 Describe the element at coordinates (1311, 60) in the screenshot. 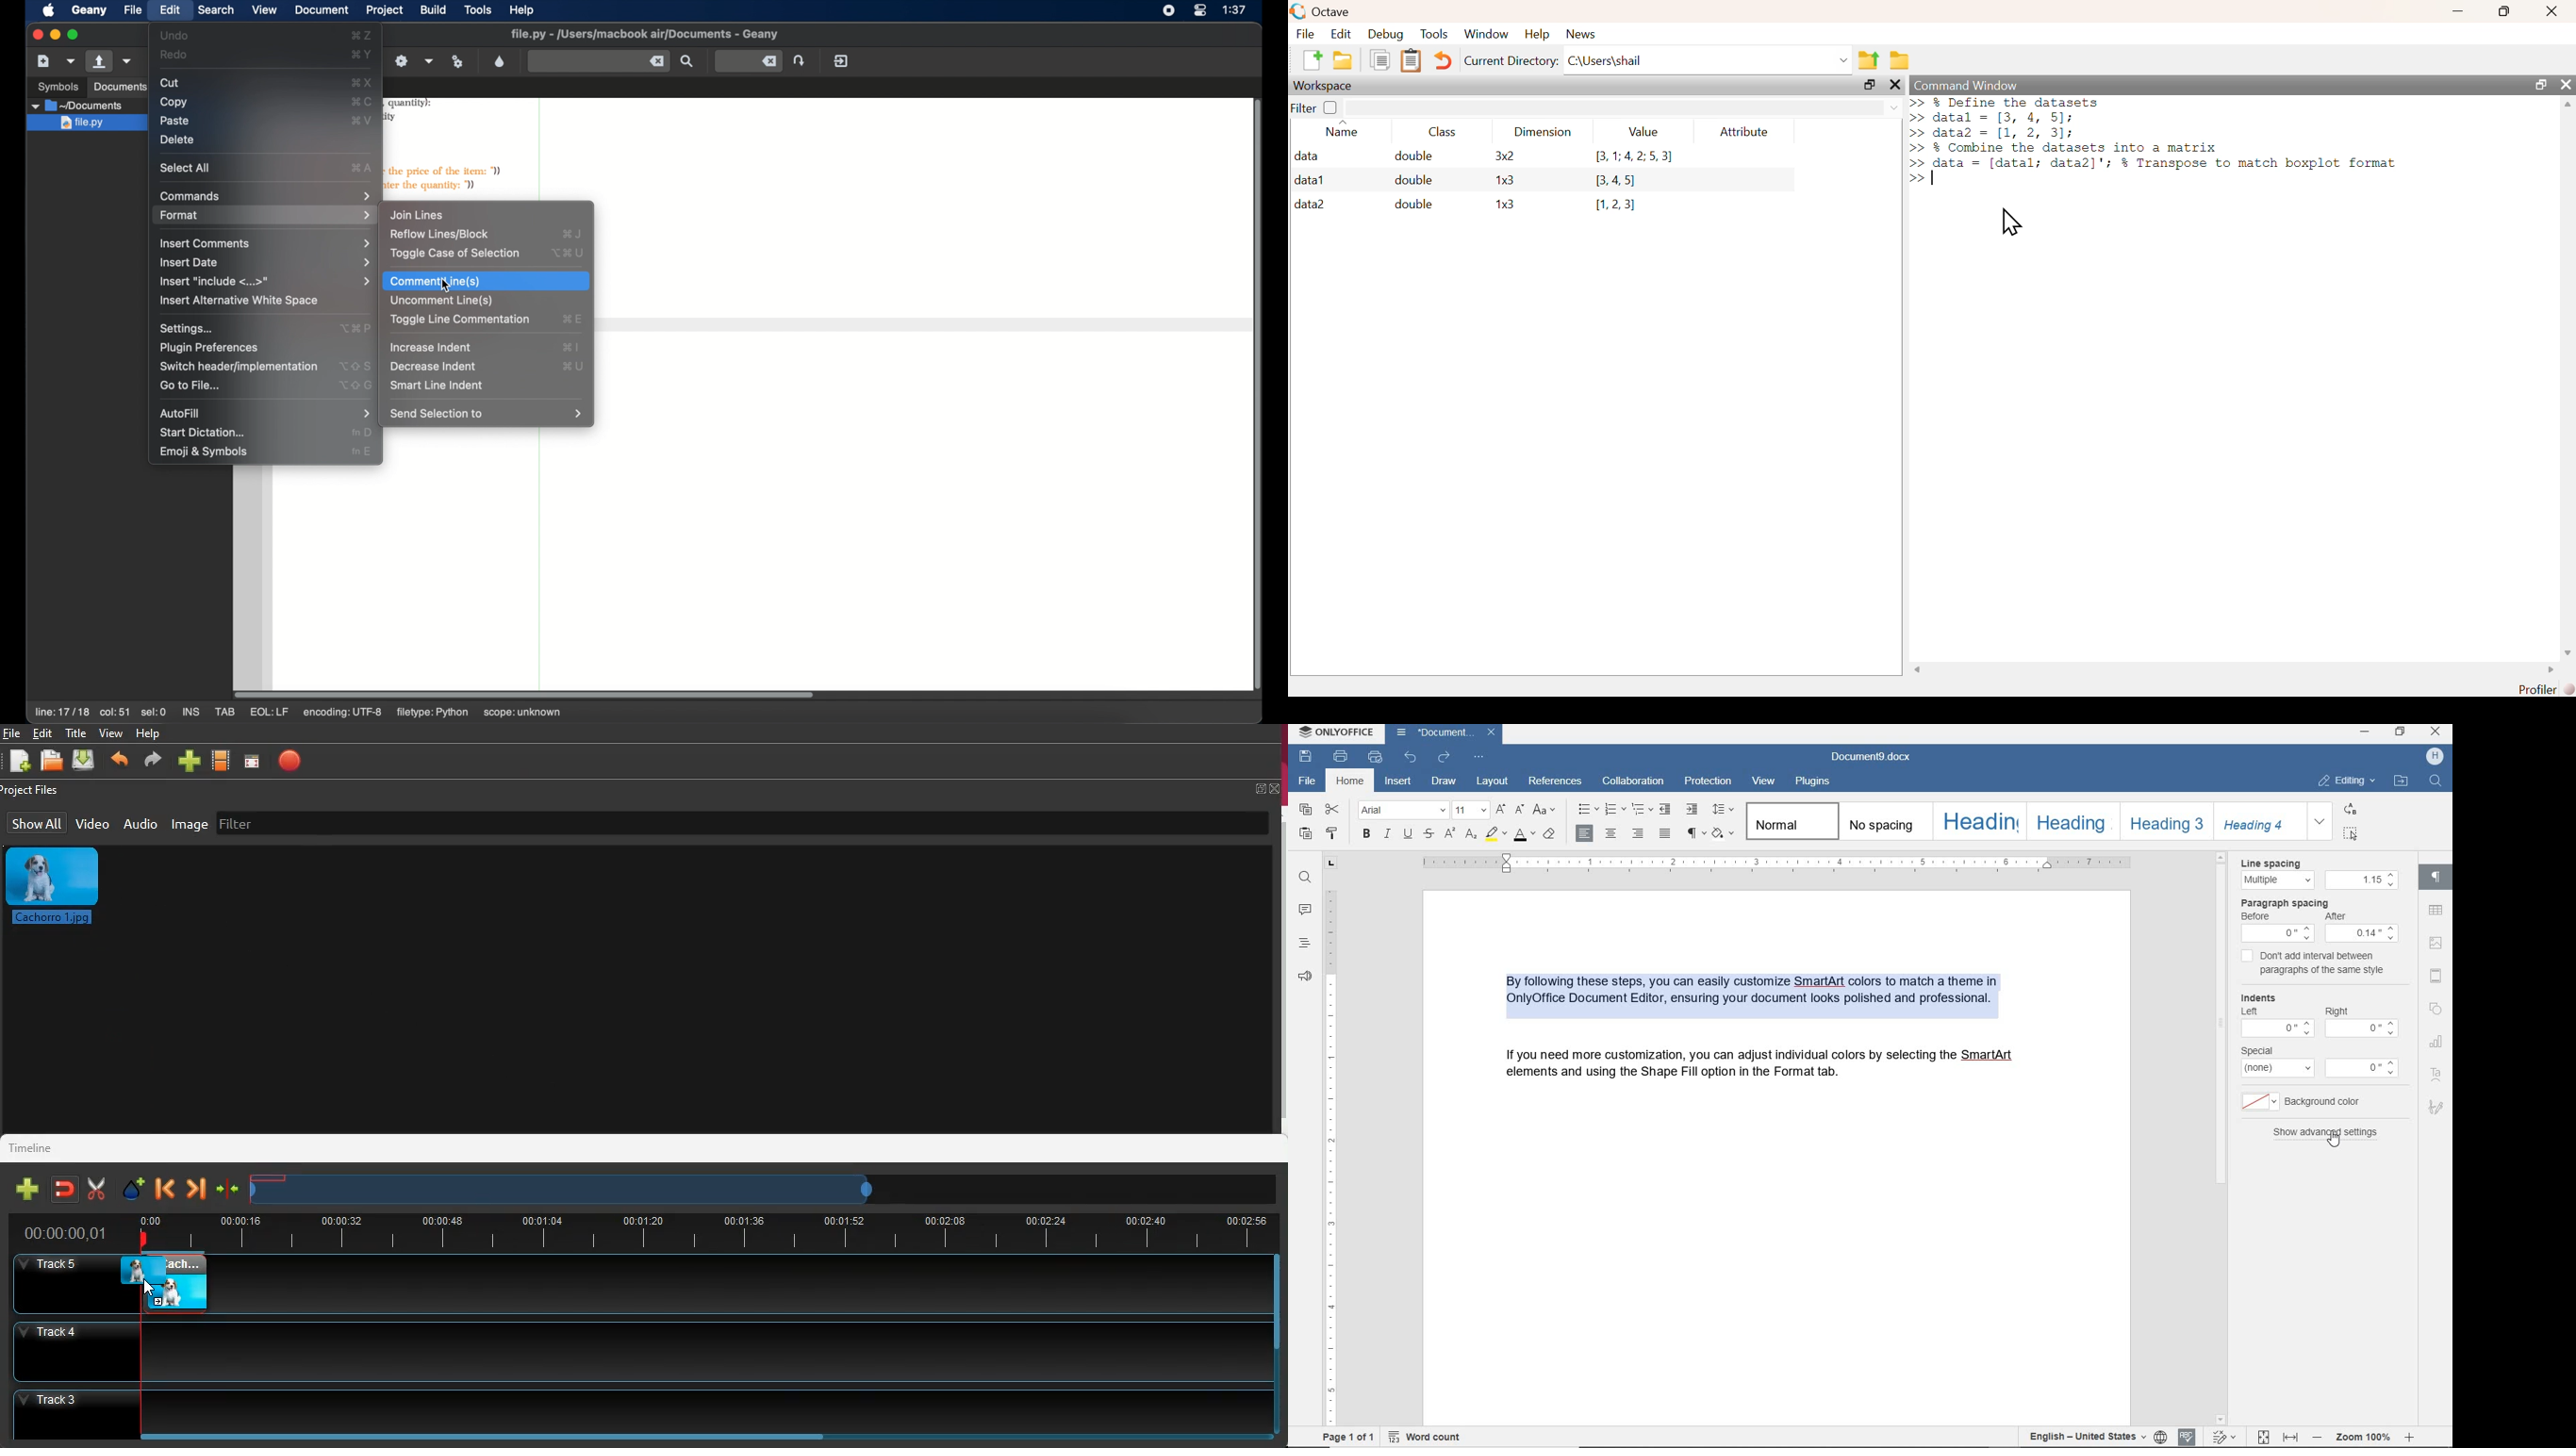

I see `New File` at that location.